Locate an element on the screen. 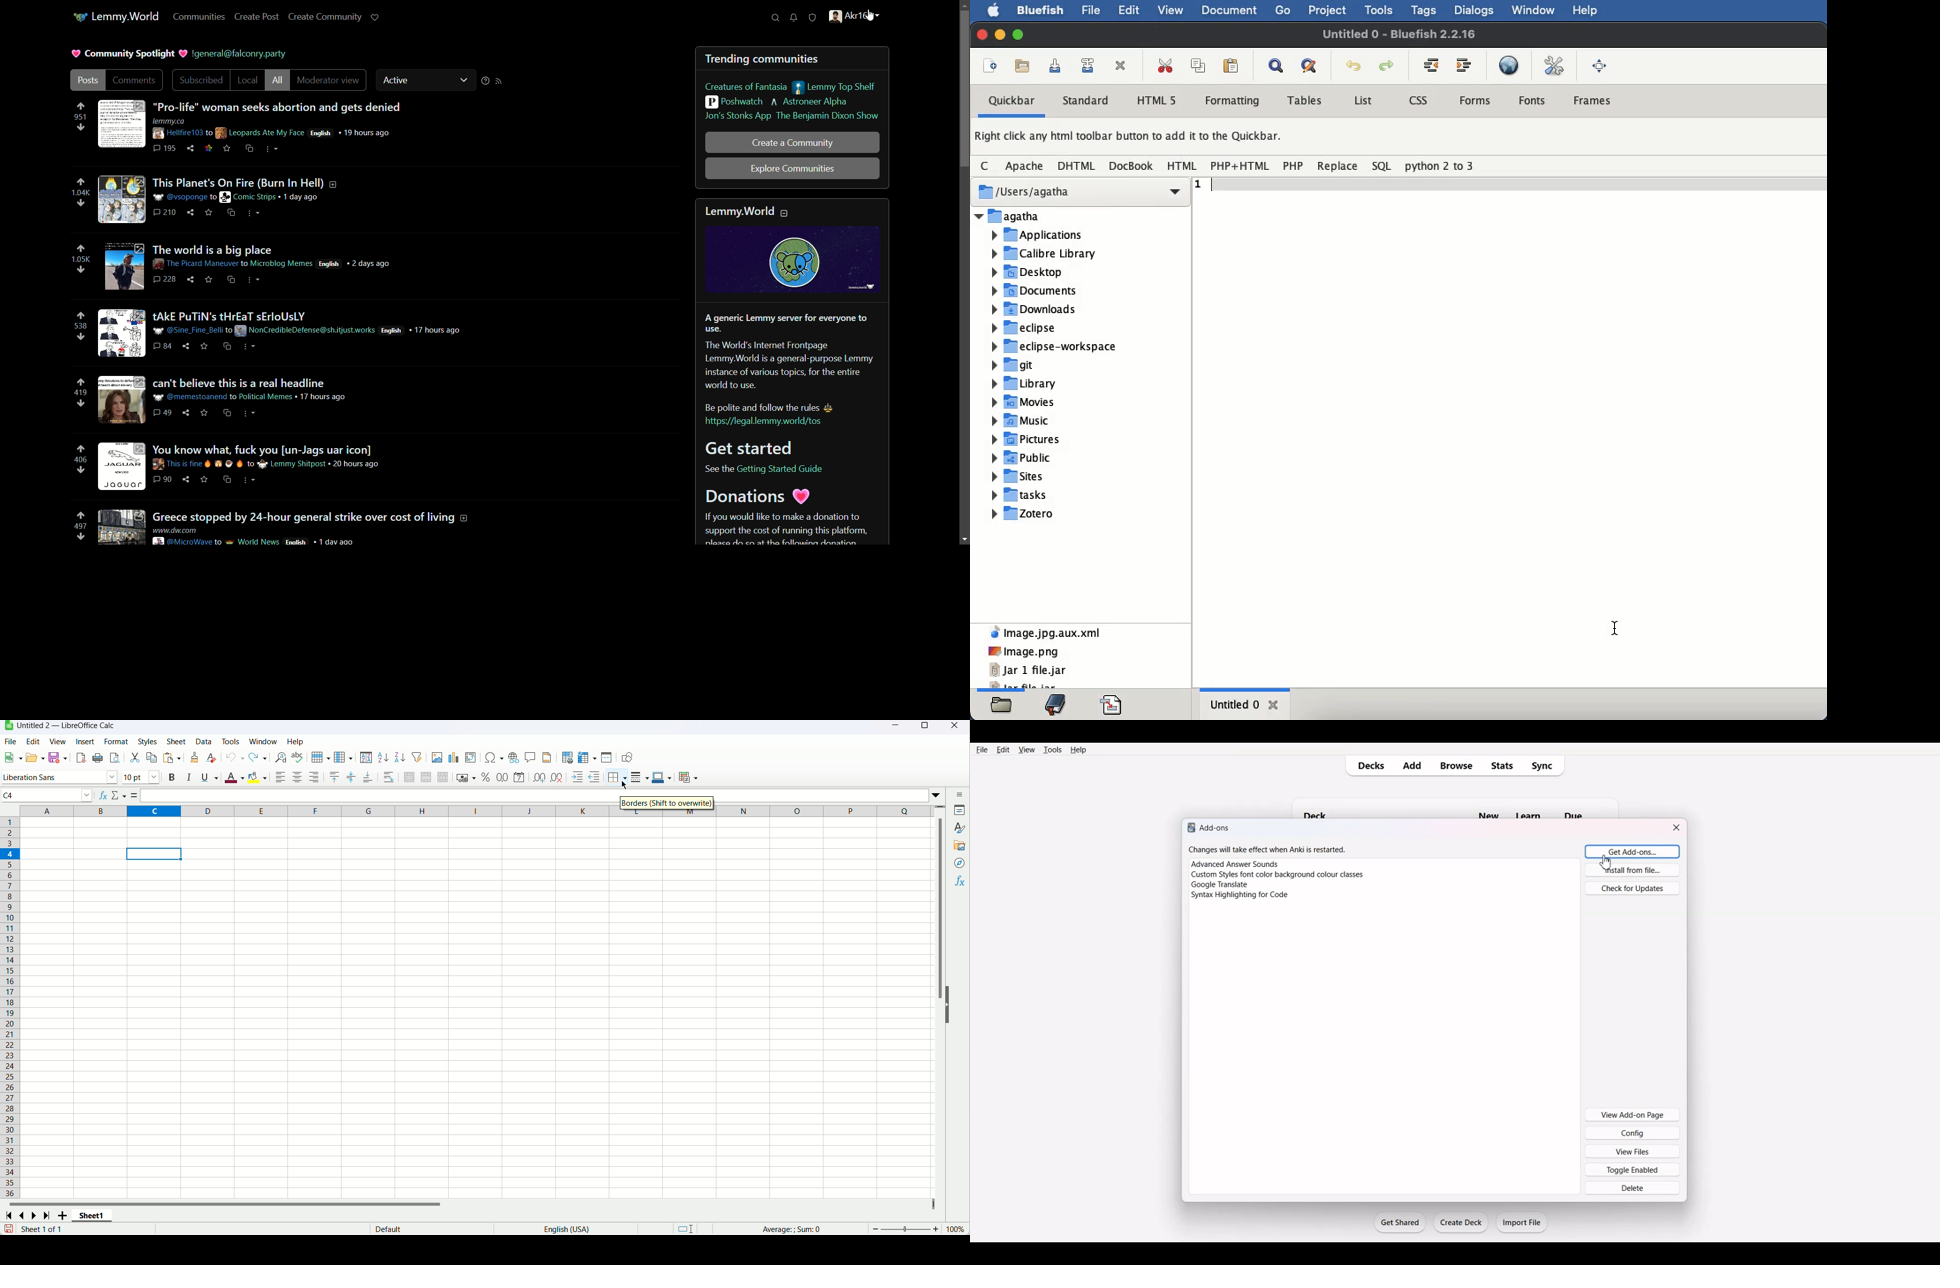 This screenshot has height=1288, width=1960. Spelling is located at coordinates (298, 757).